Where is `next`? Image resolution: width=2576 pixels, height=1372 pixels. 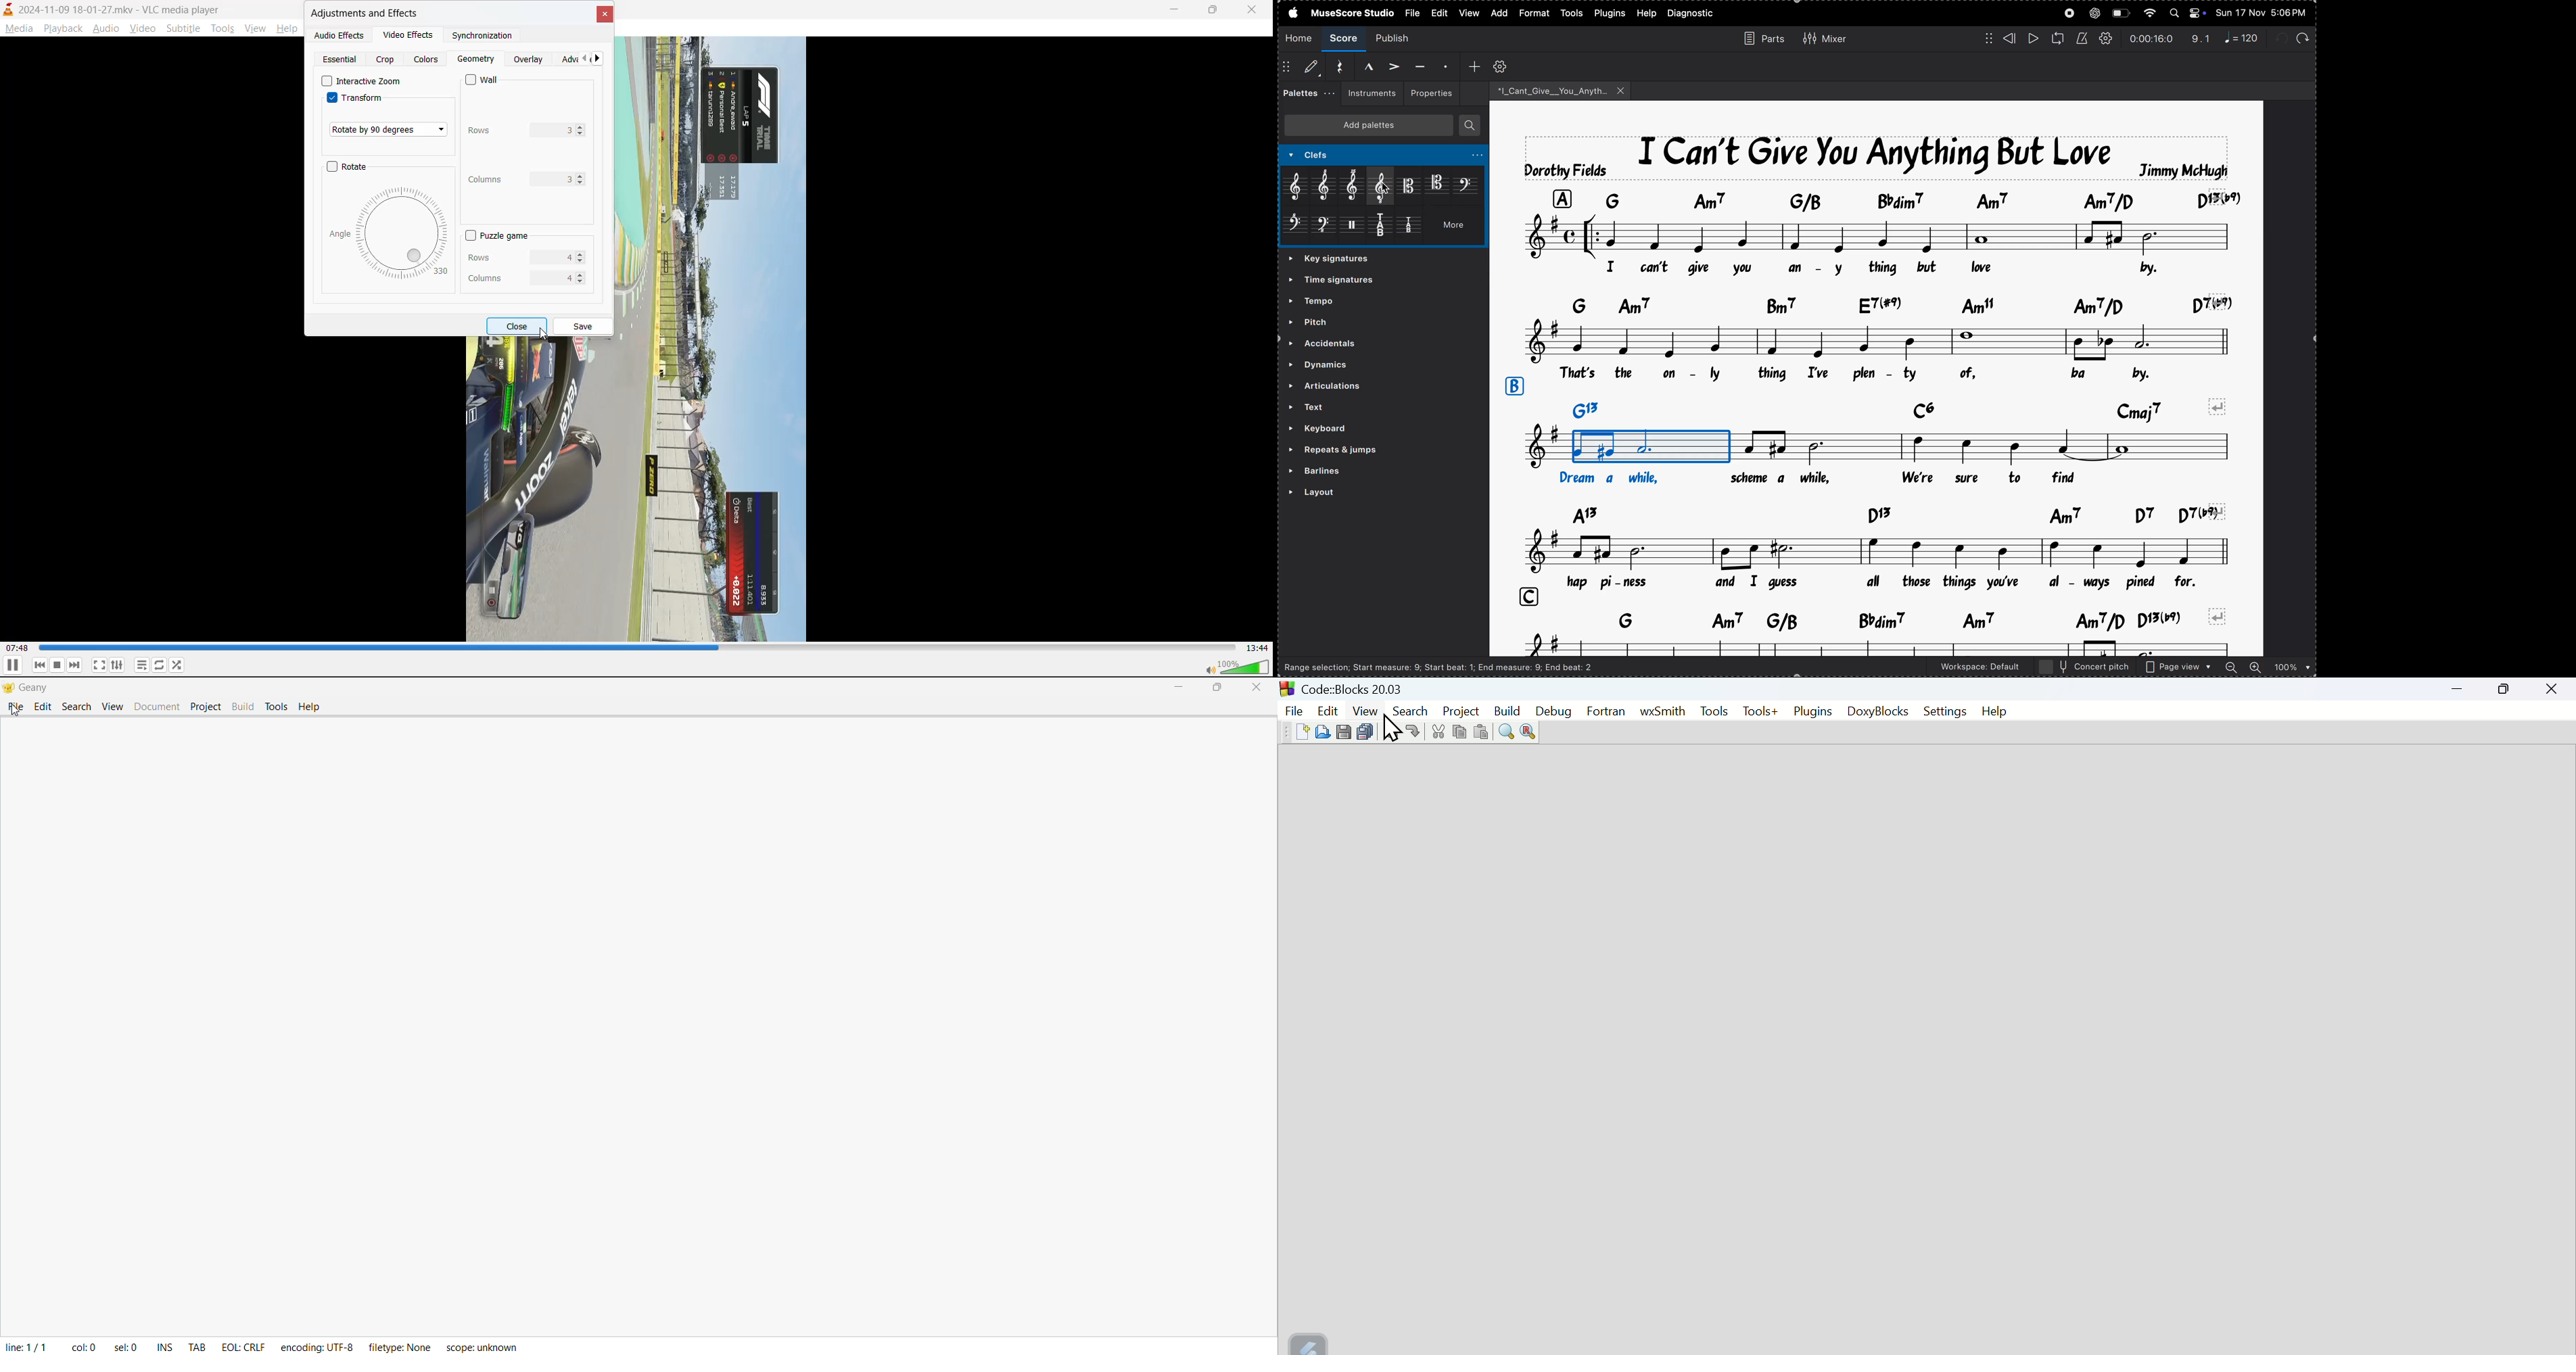 next is located at coordinates (600, 58).